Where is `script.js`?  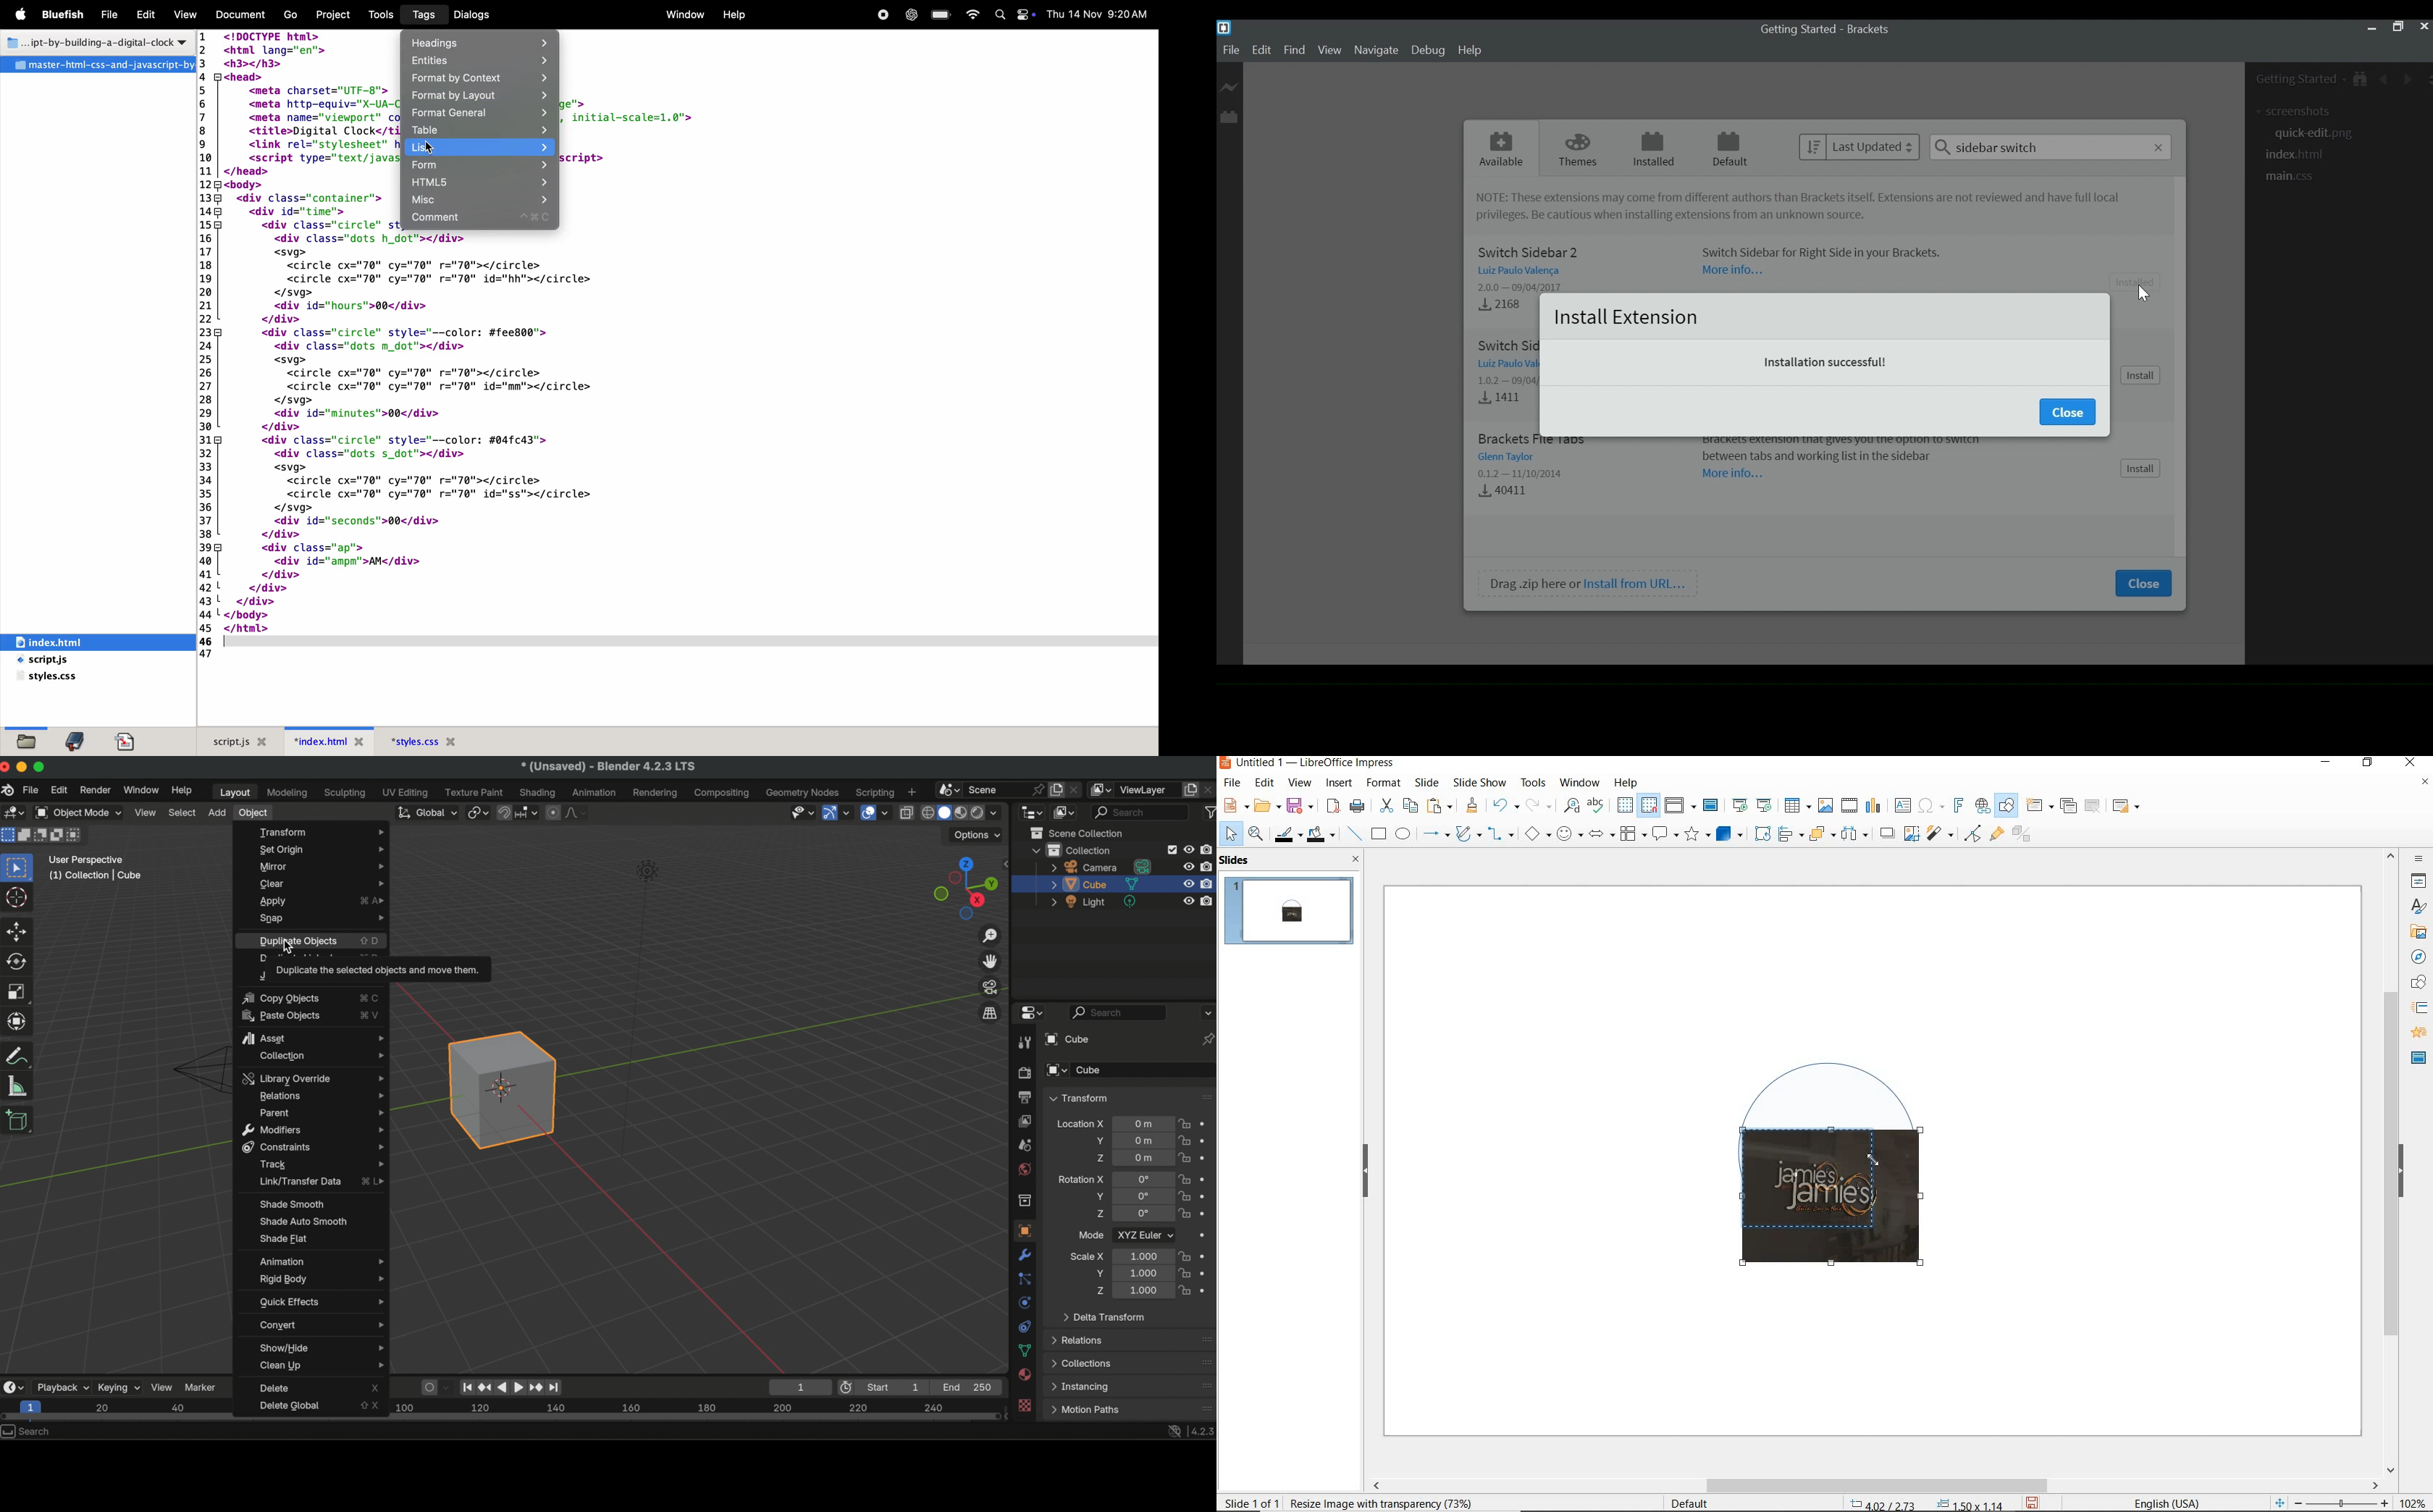 script.js is located at coordinates (243, 739).